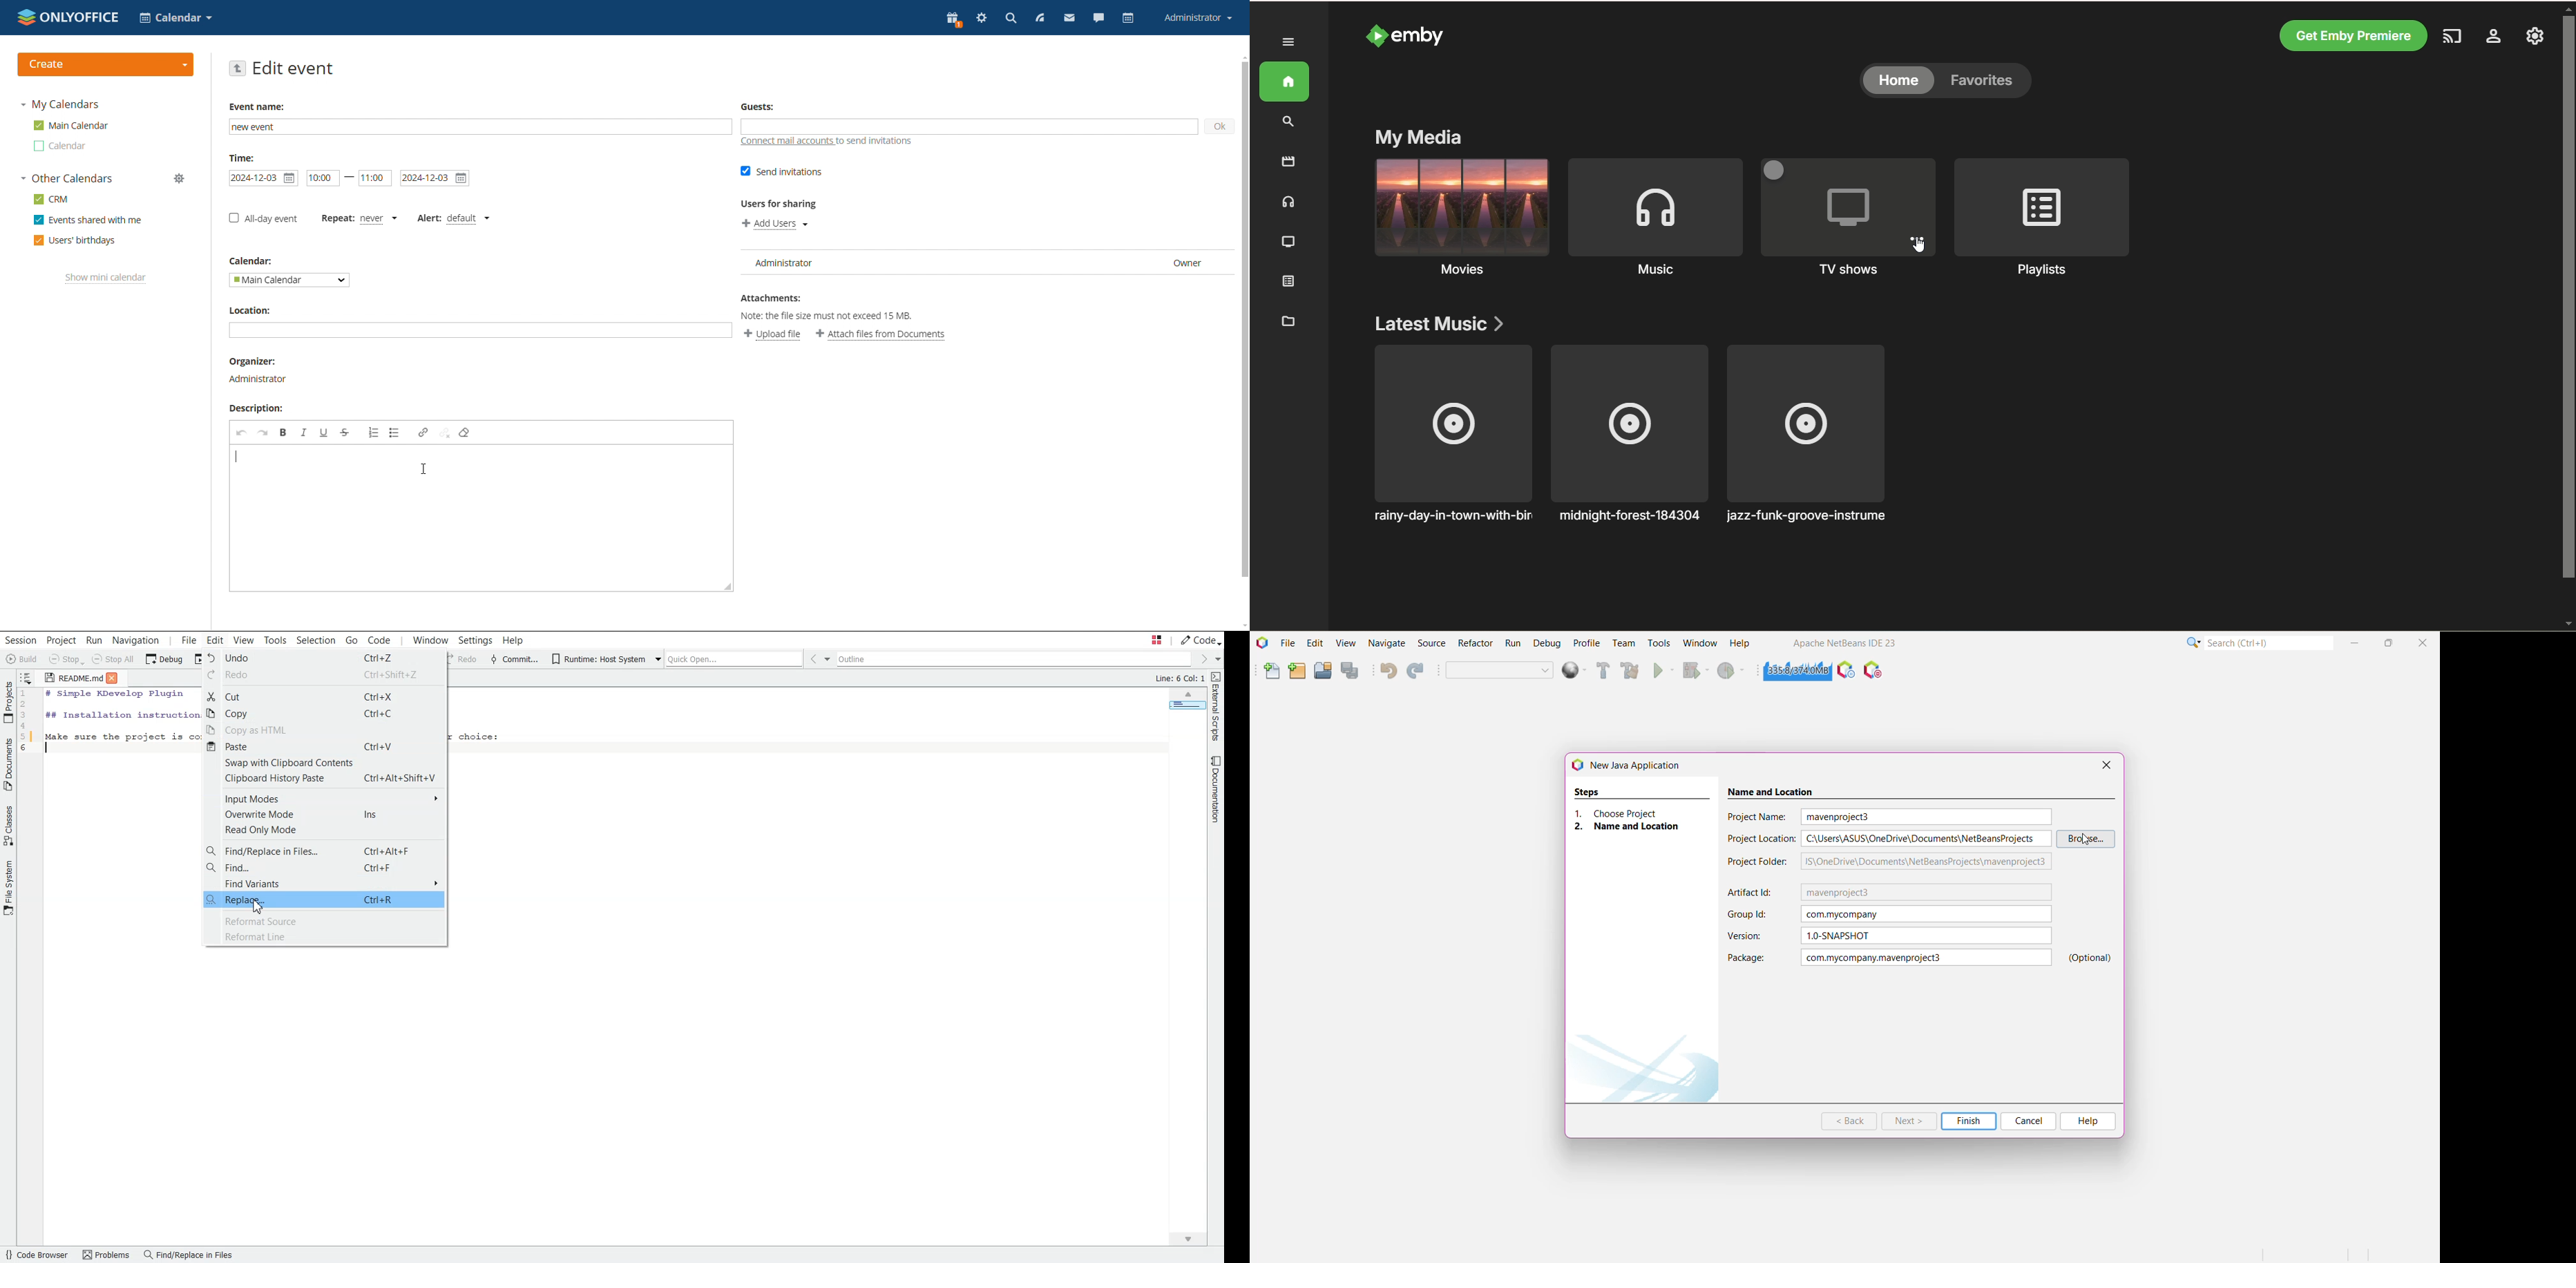 This screenshot has width=2576, height=1288. Describe the element at coordinates (2087, 839) in the screenshot. I see `Browse to select a required location` at that location.